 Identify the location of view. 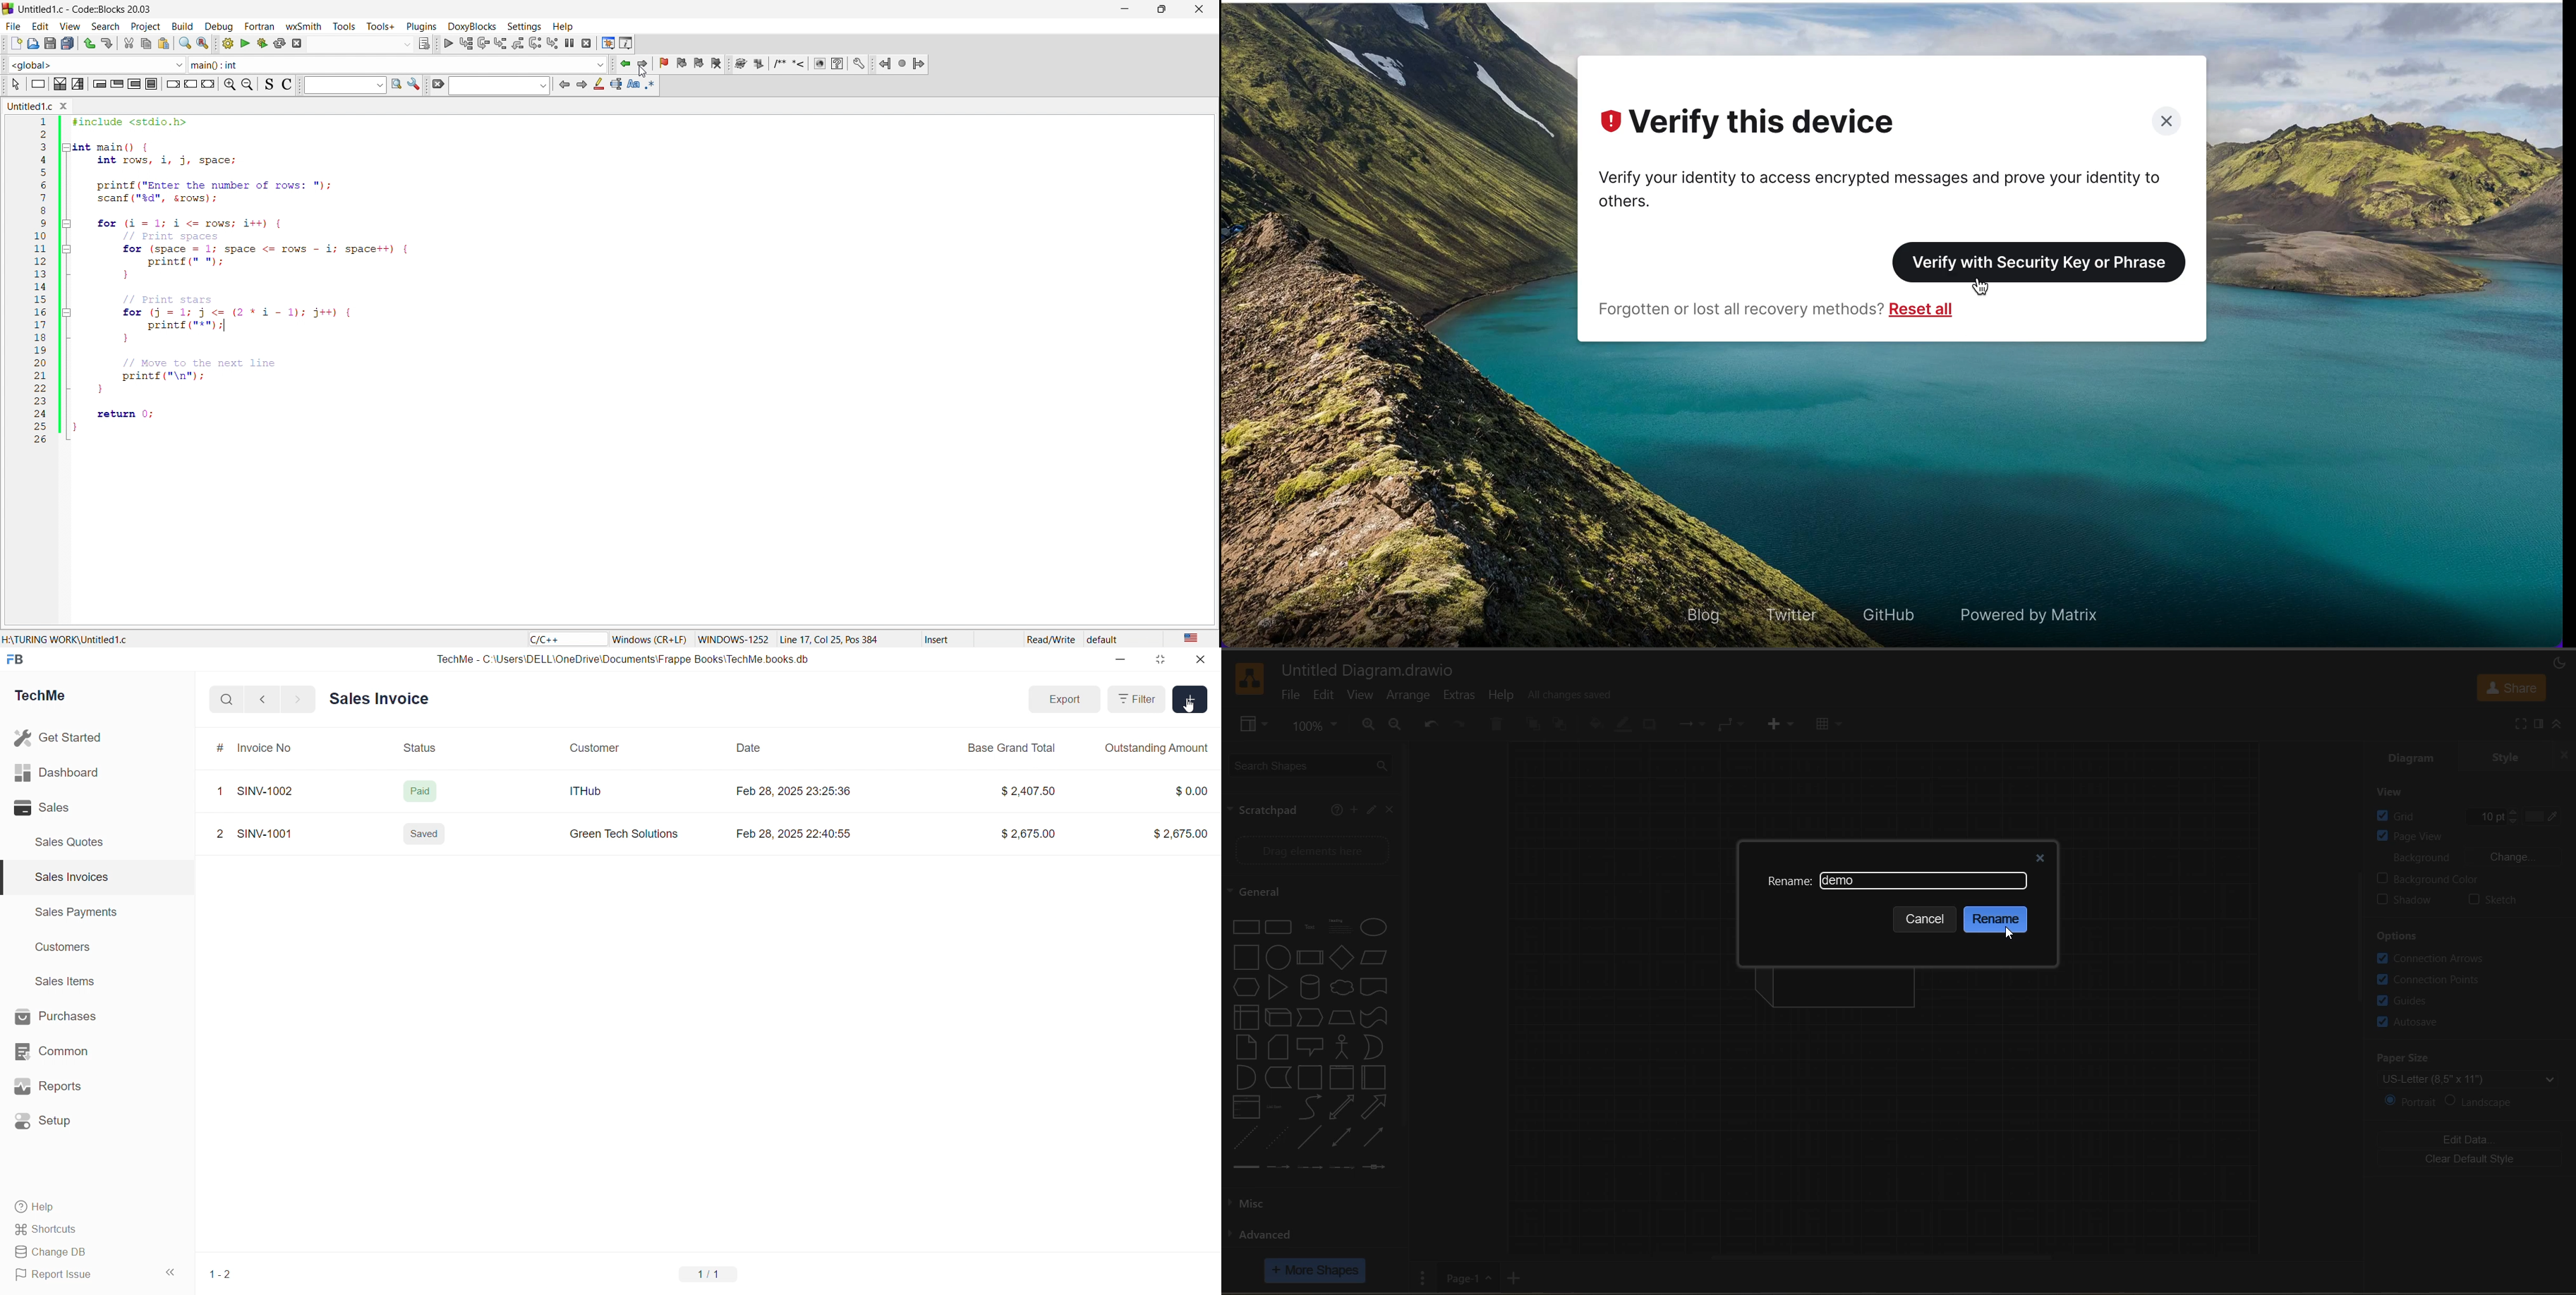
(1360, 695).